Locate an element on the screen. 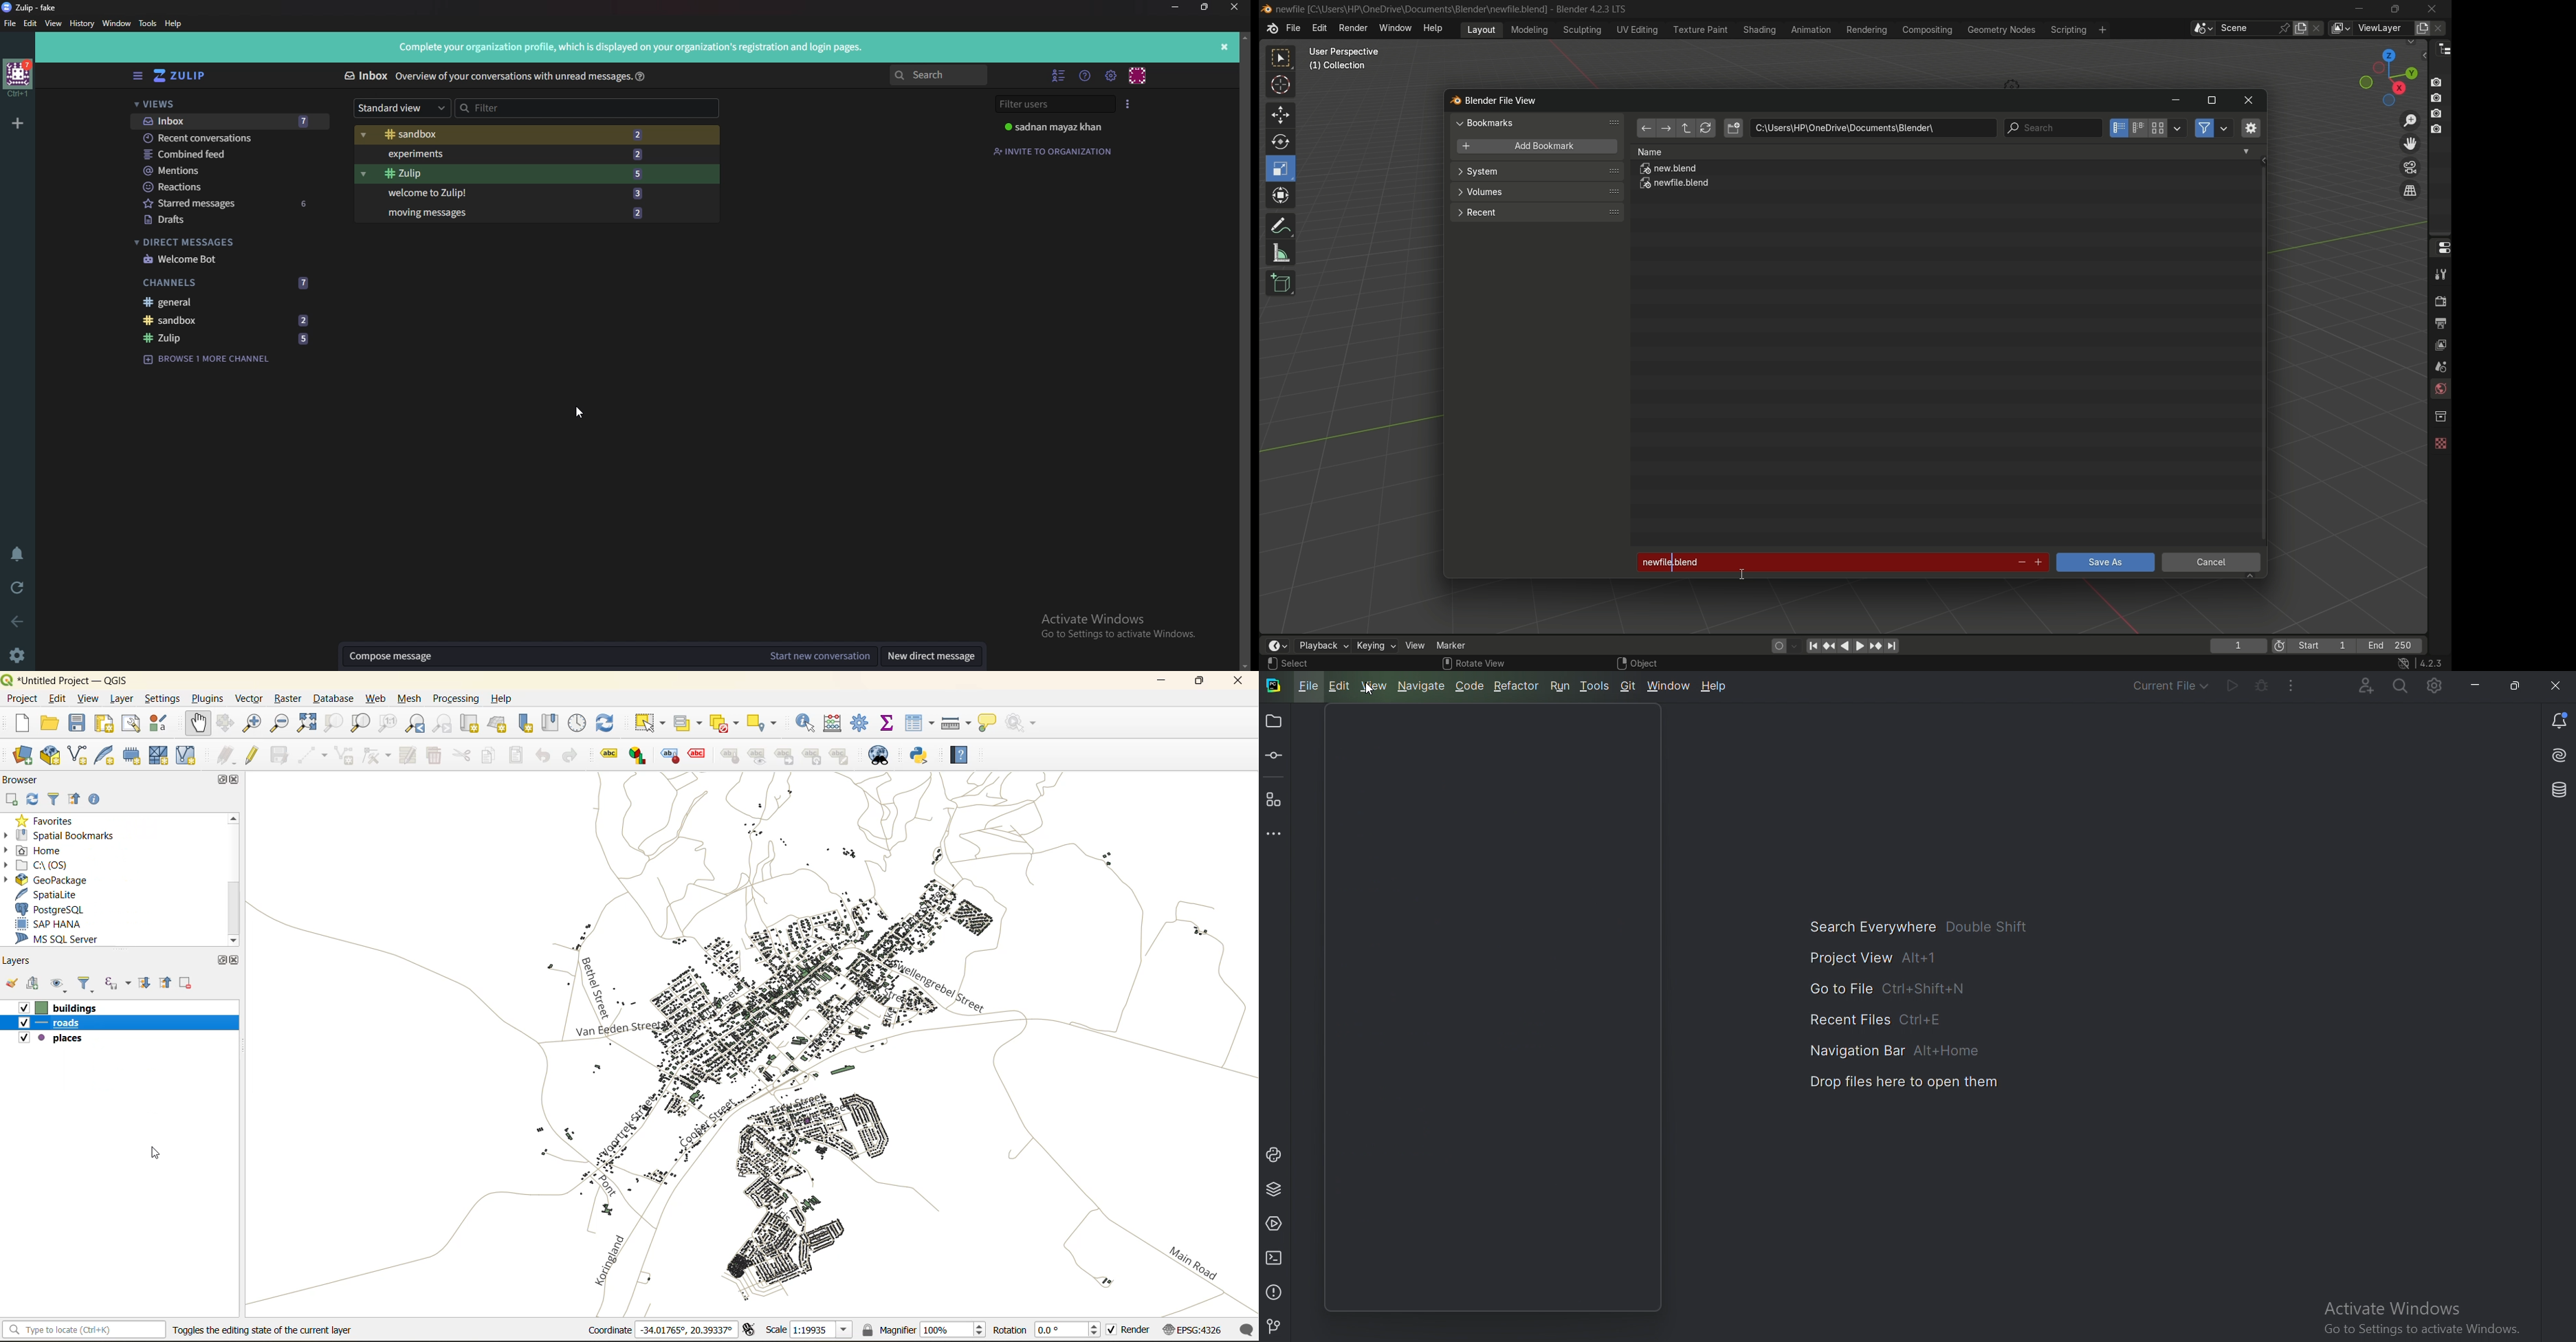 This screenshot has width=2576, height=1344. select is located at coordinates (650, 724).